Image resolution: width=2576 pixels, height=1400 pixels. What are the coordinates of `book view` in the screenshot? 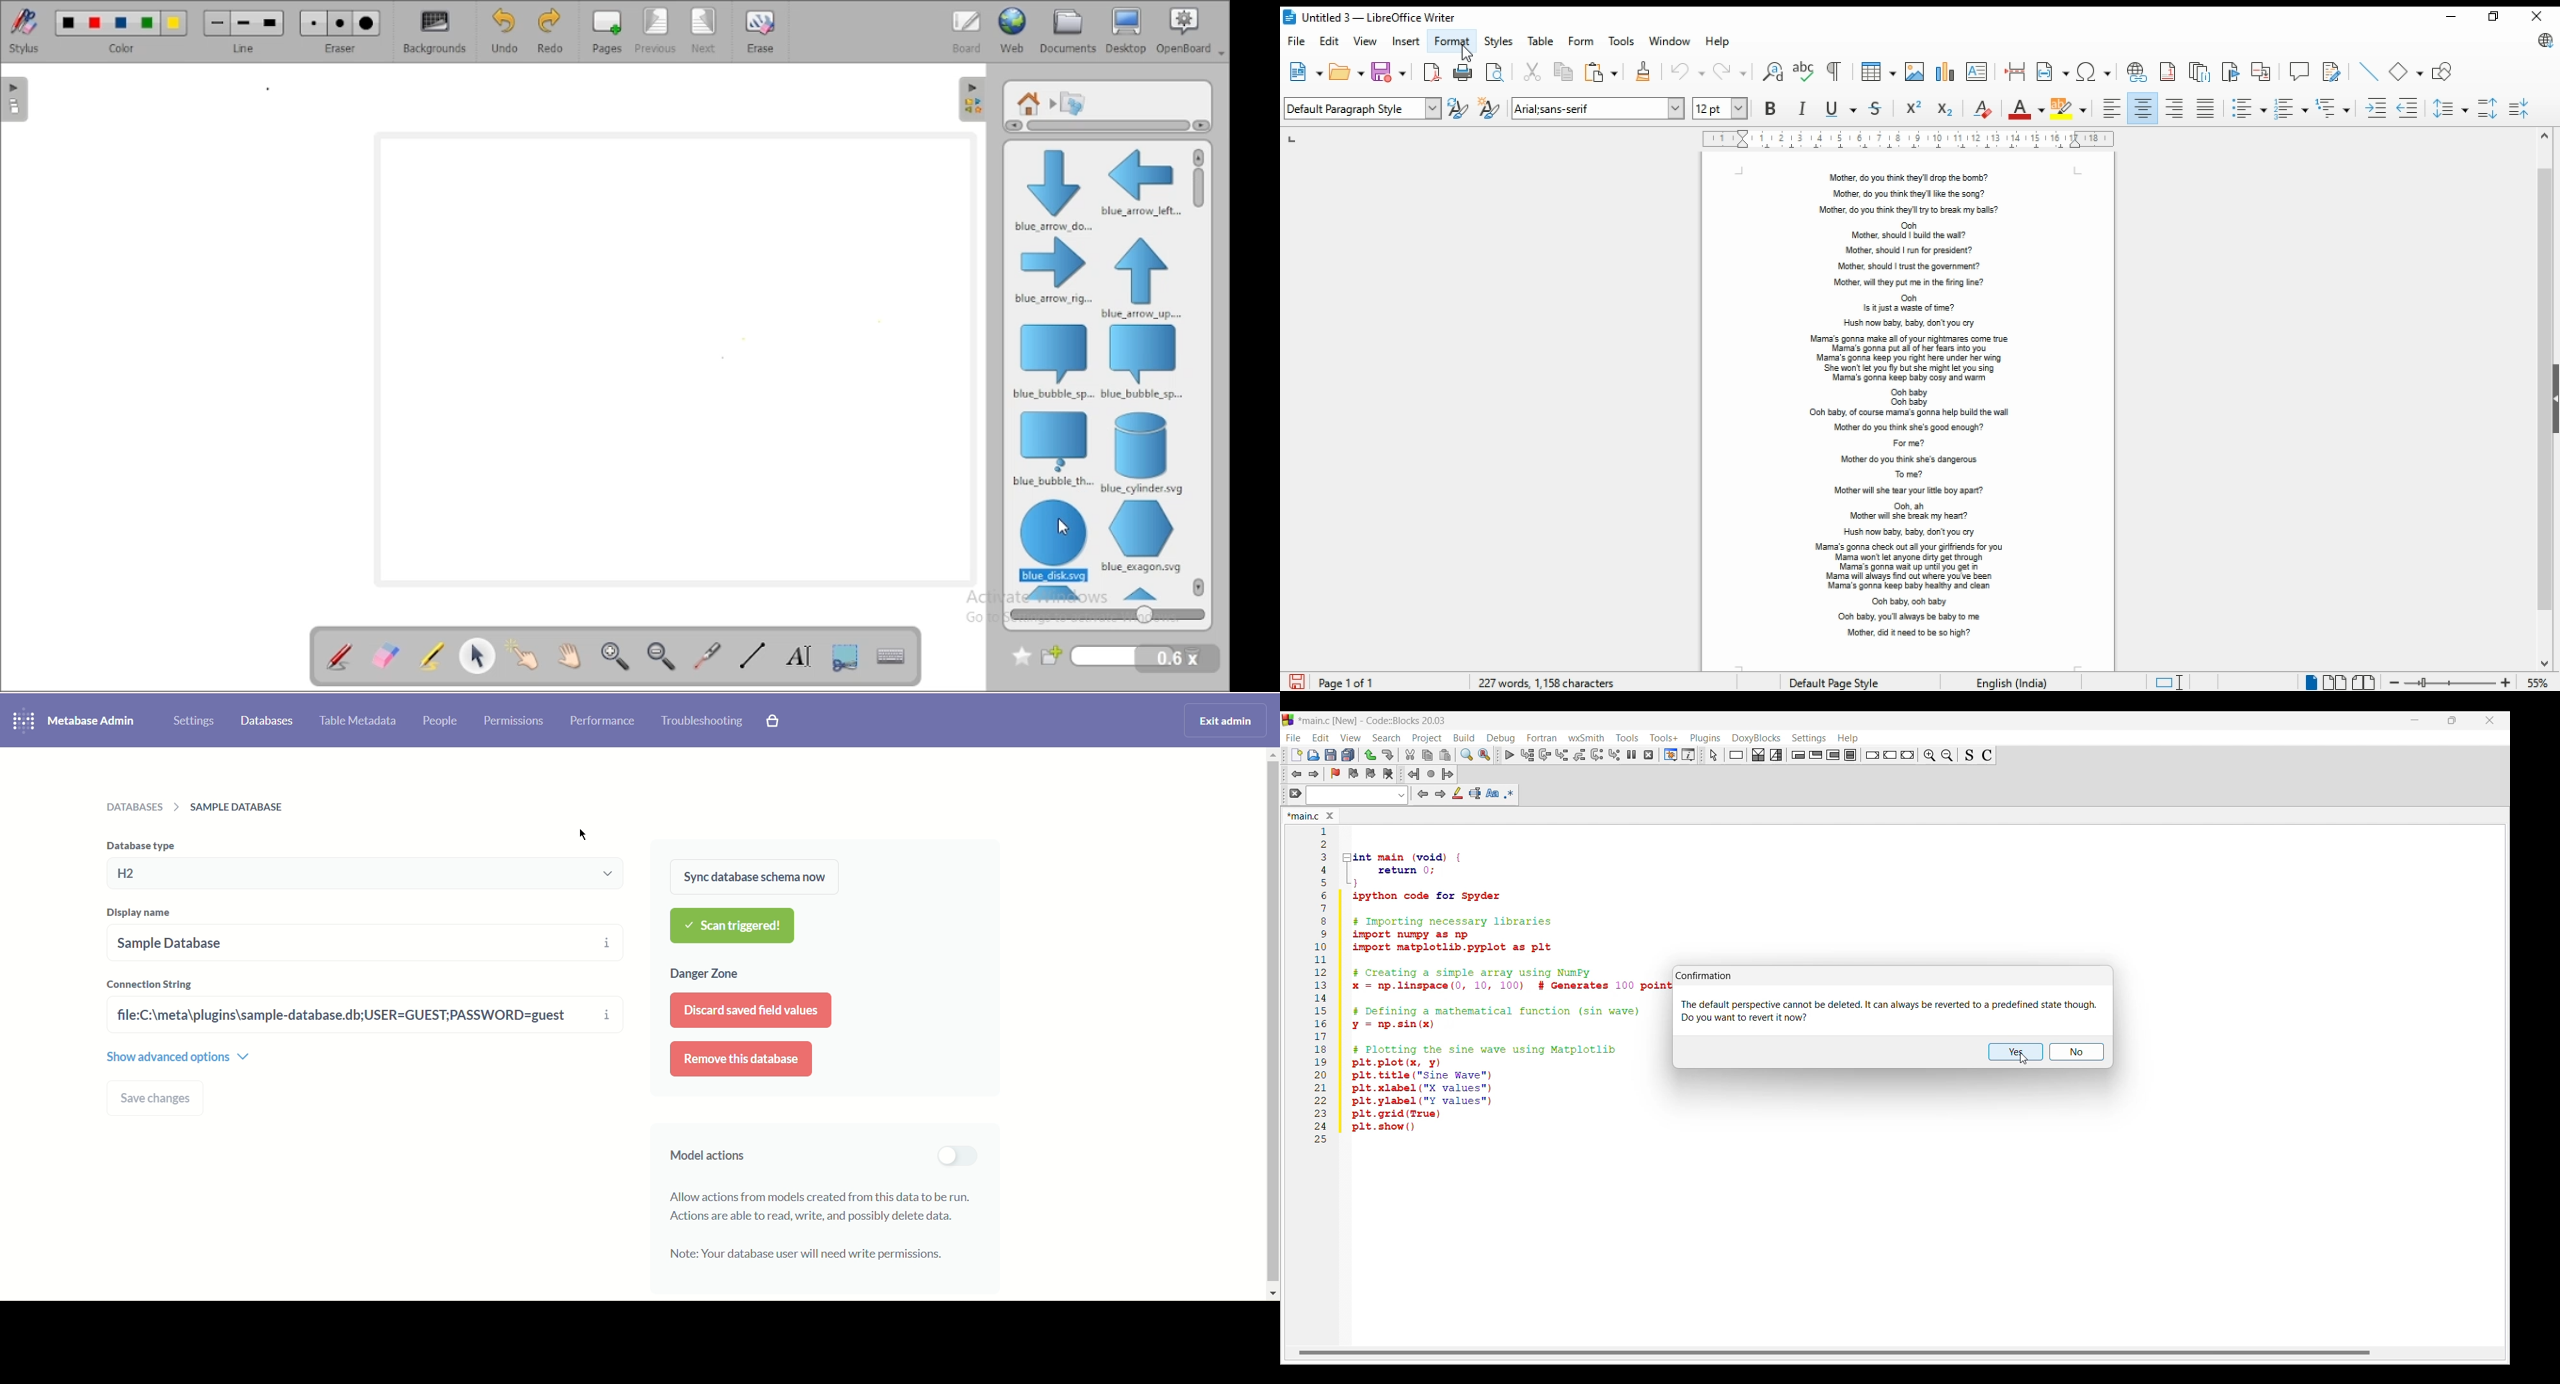 It's located at (2364, 682).